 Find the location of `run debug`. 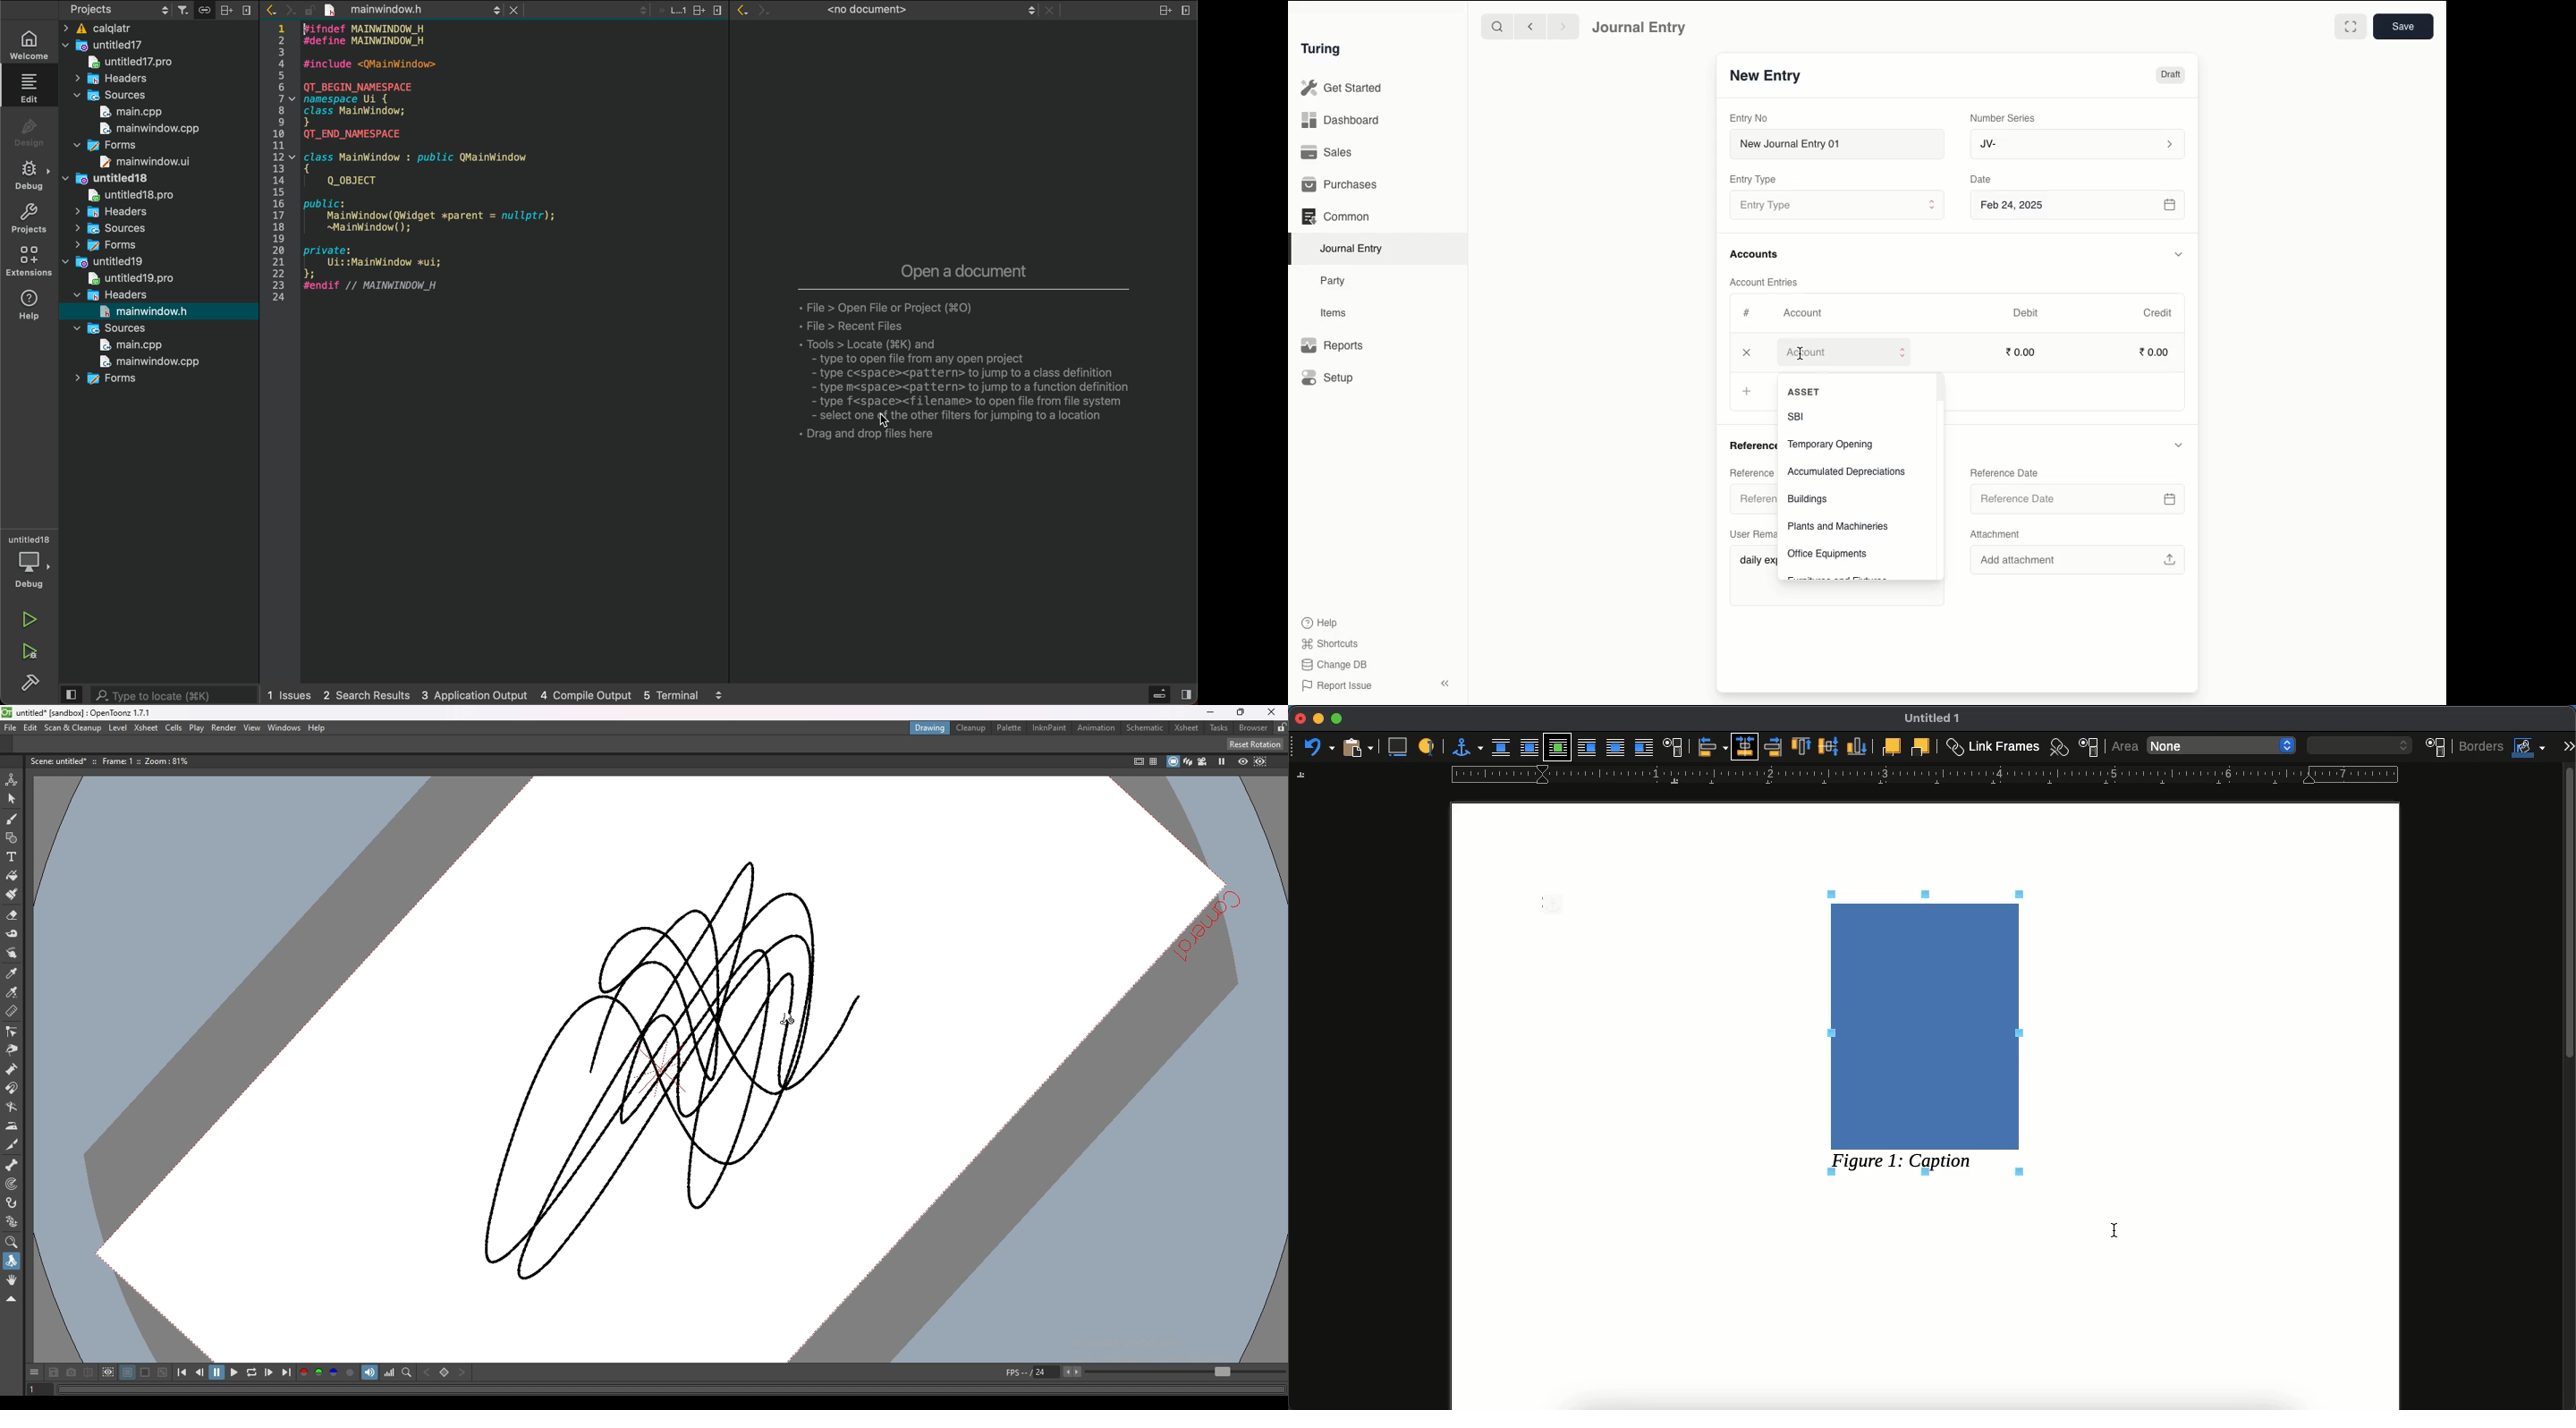

run debug is located at coordinates (33, 654).